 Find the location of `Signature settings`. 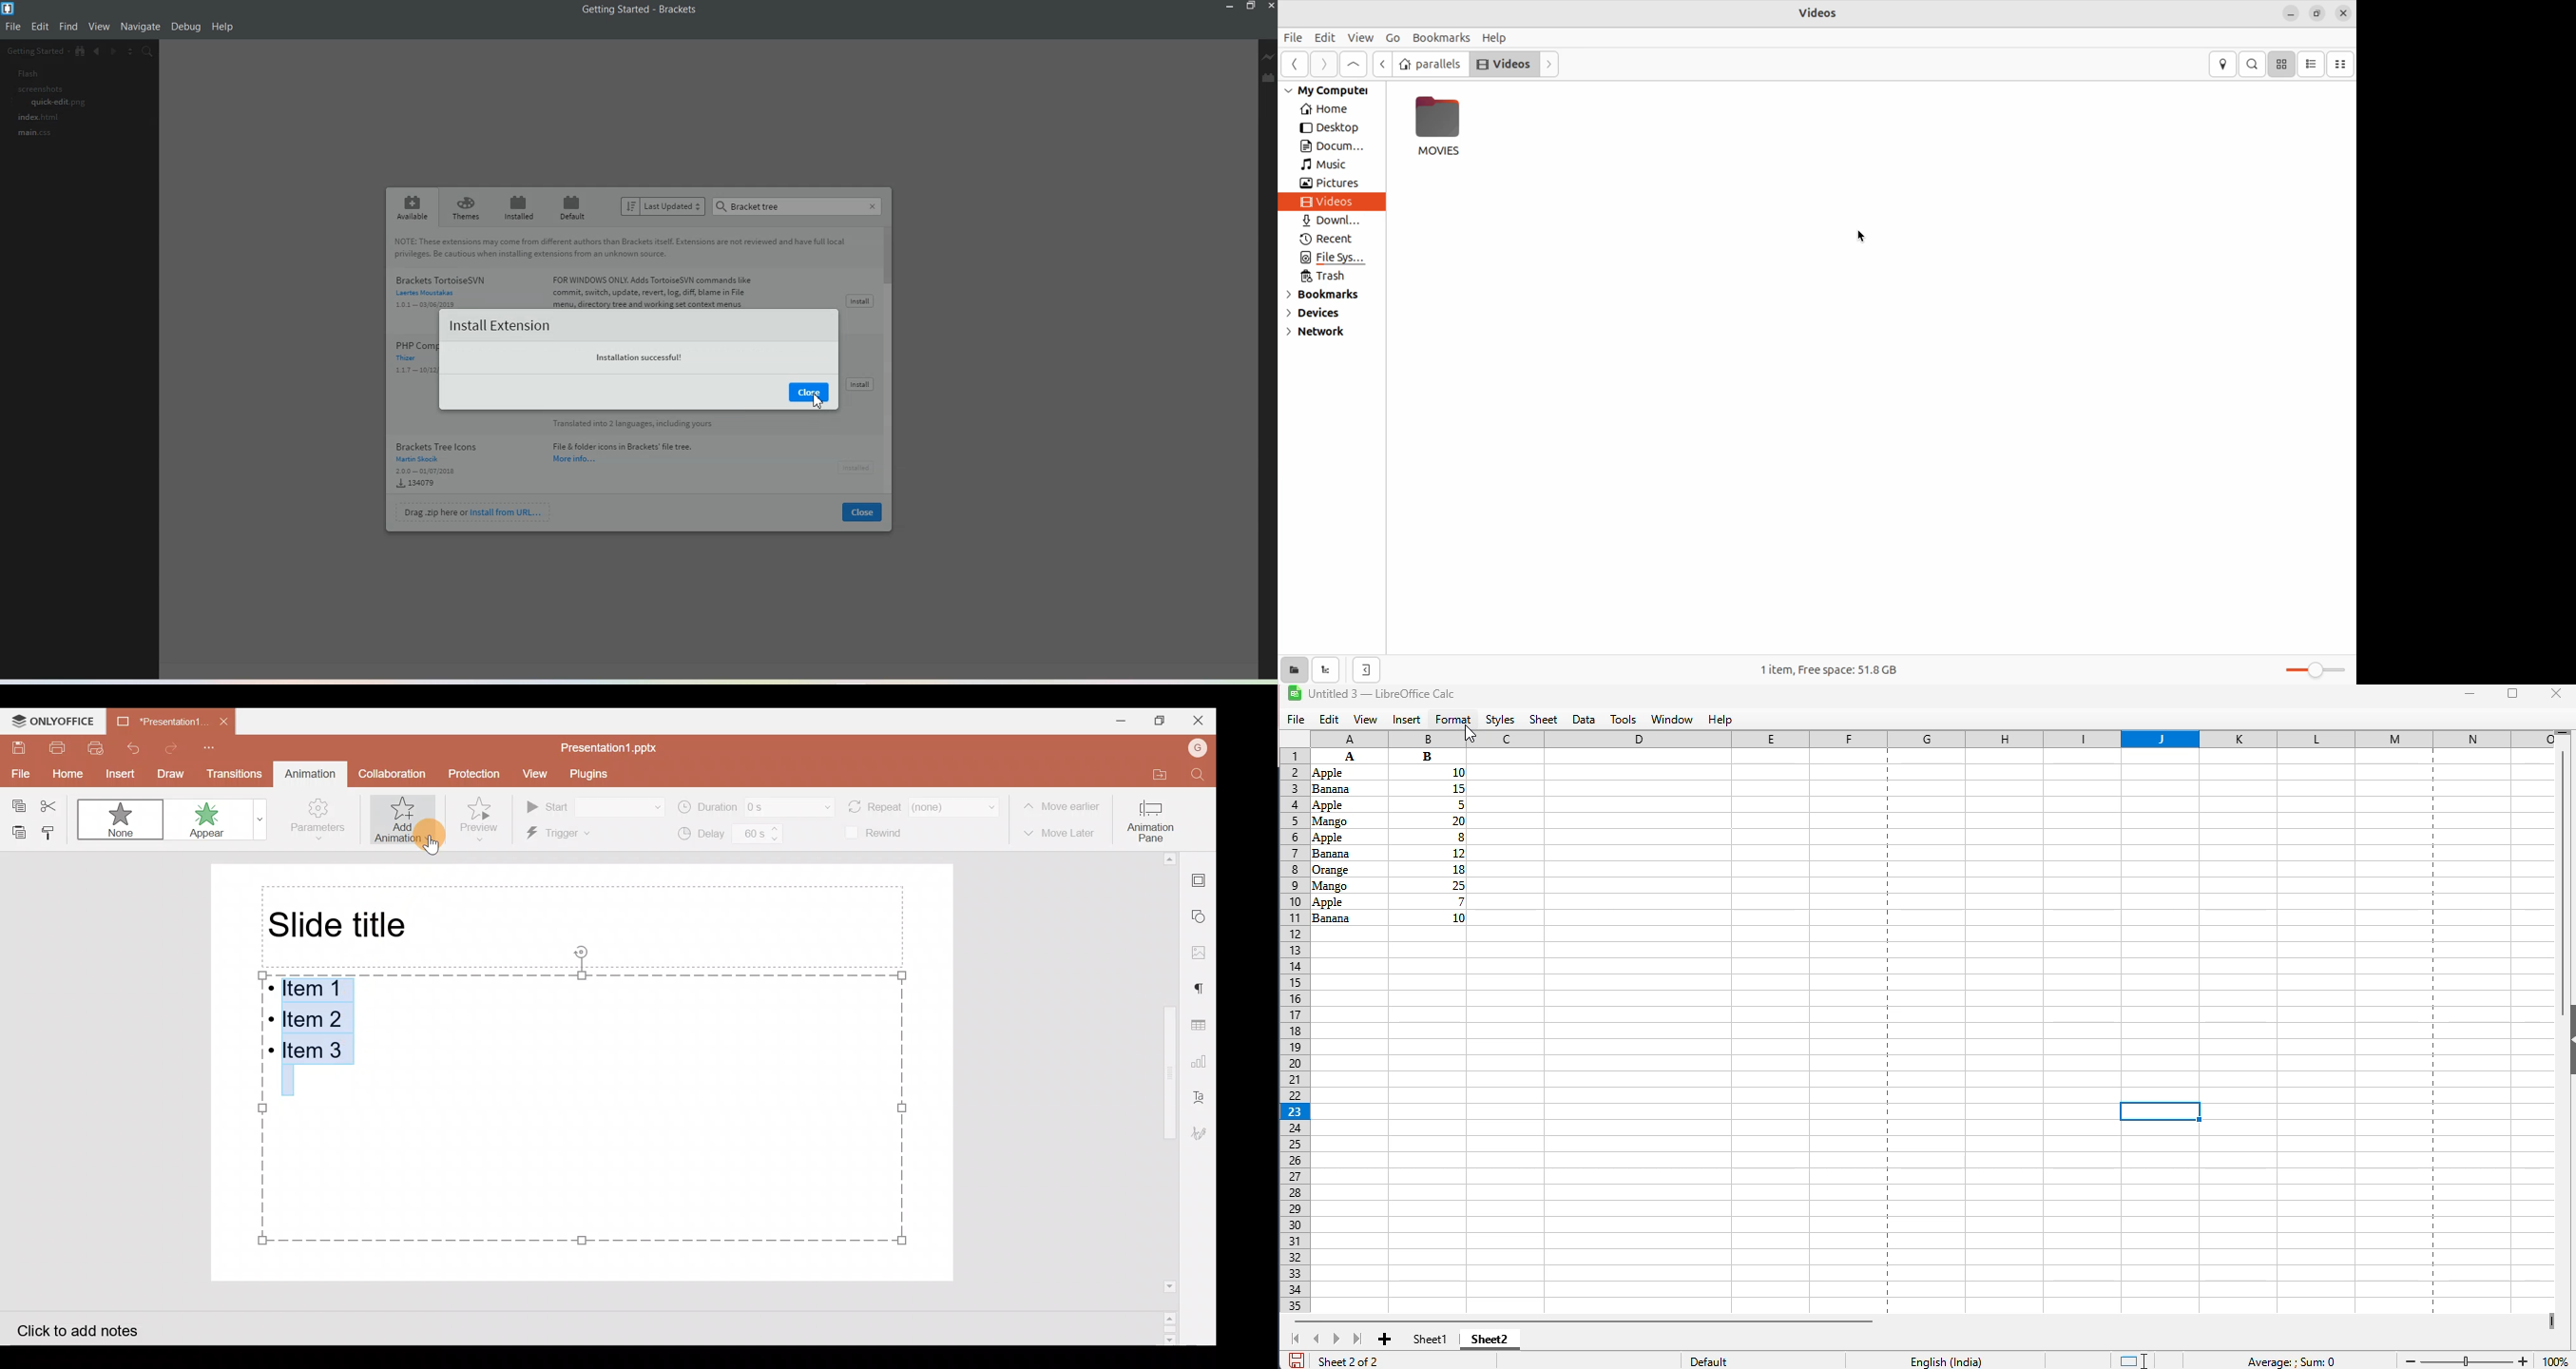

Signature settings is located at coordinates (1204, 1137).